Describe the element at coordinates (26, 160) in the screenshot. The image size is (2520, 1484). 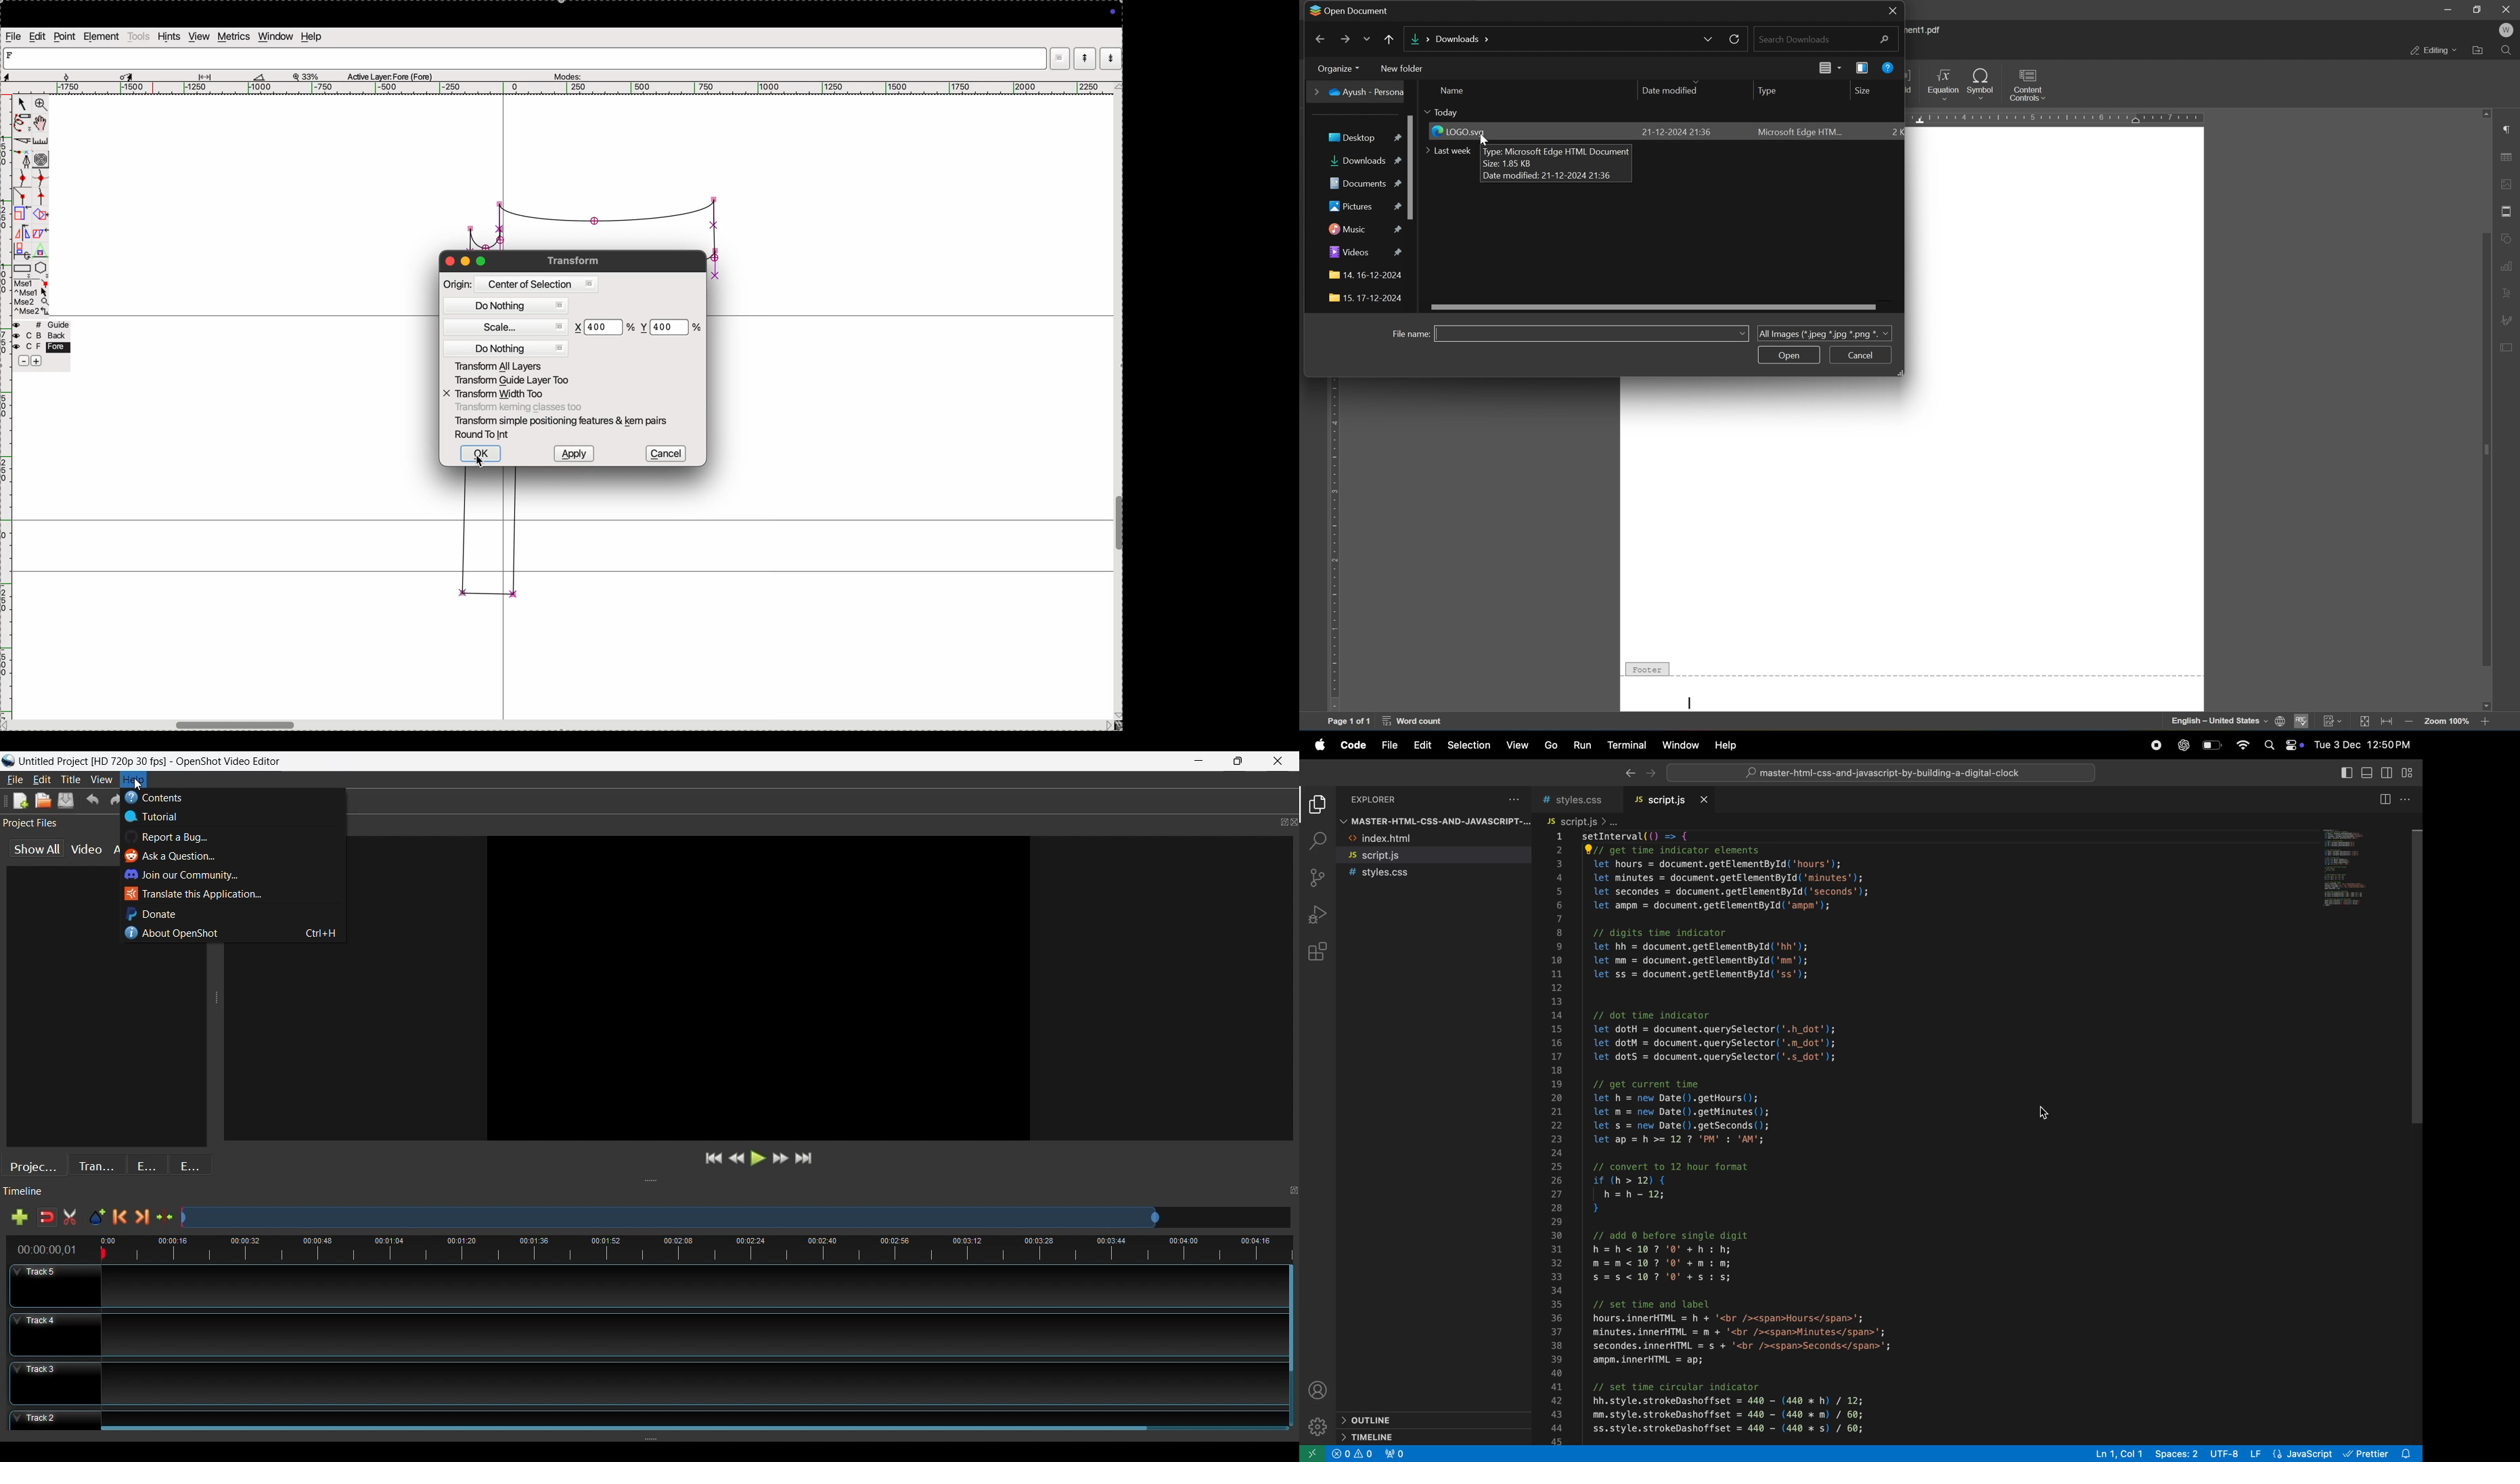
I see `fountain pen` at that location.